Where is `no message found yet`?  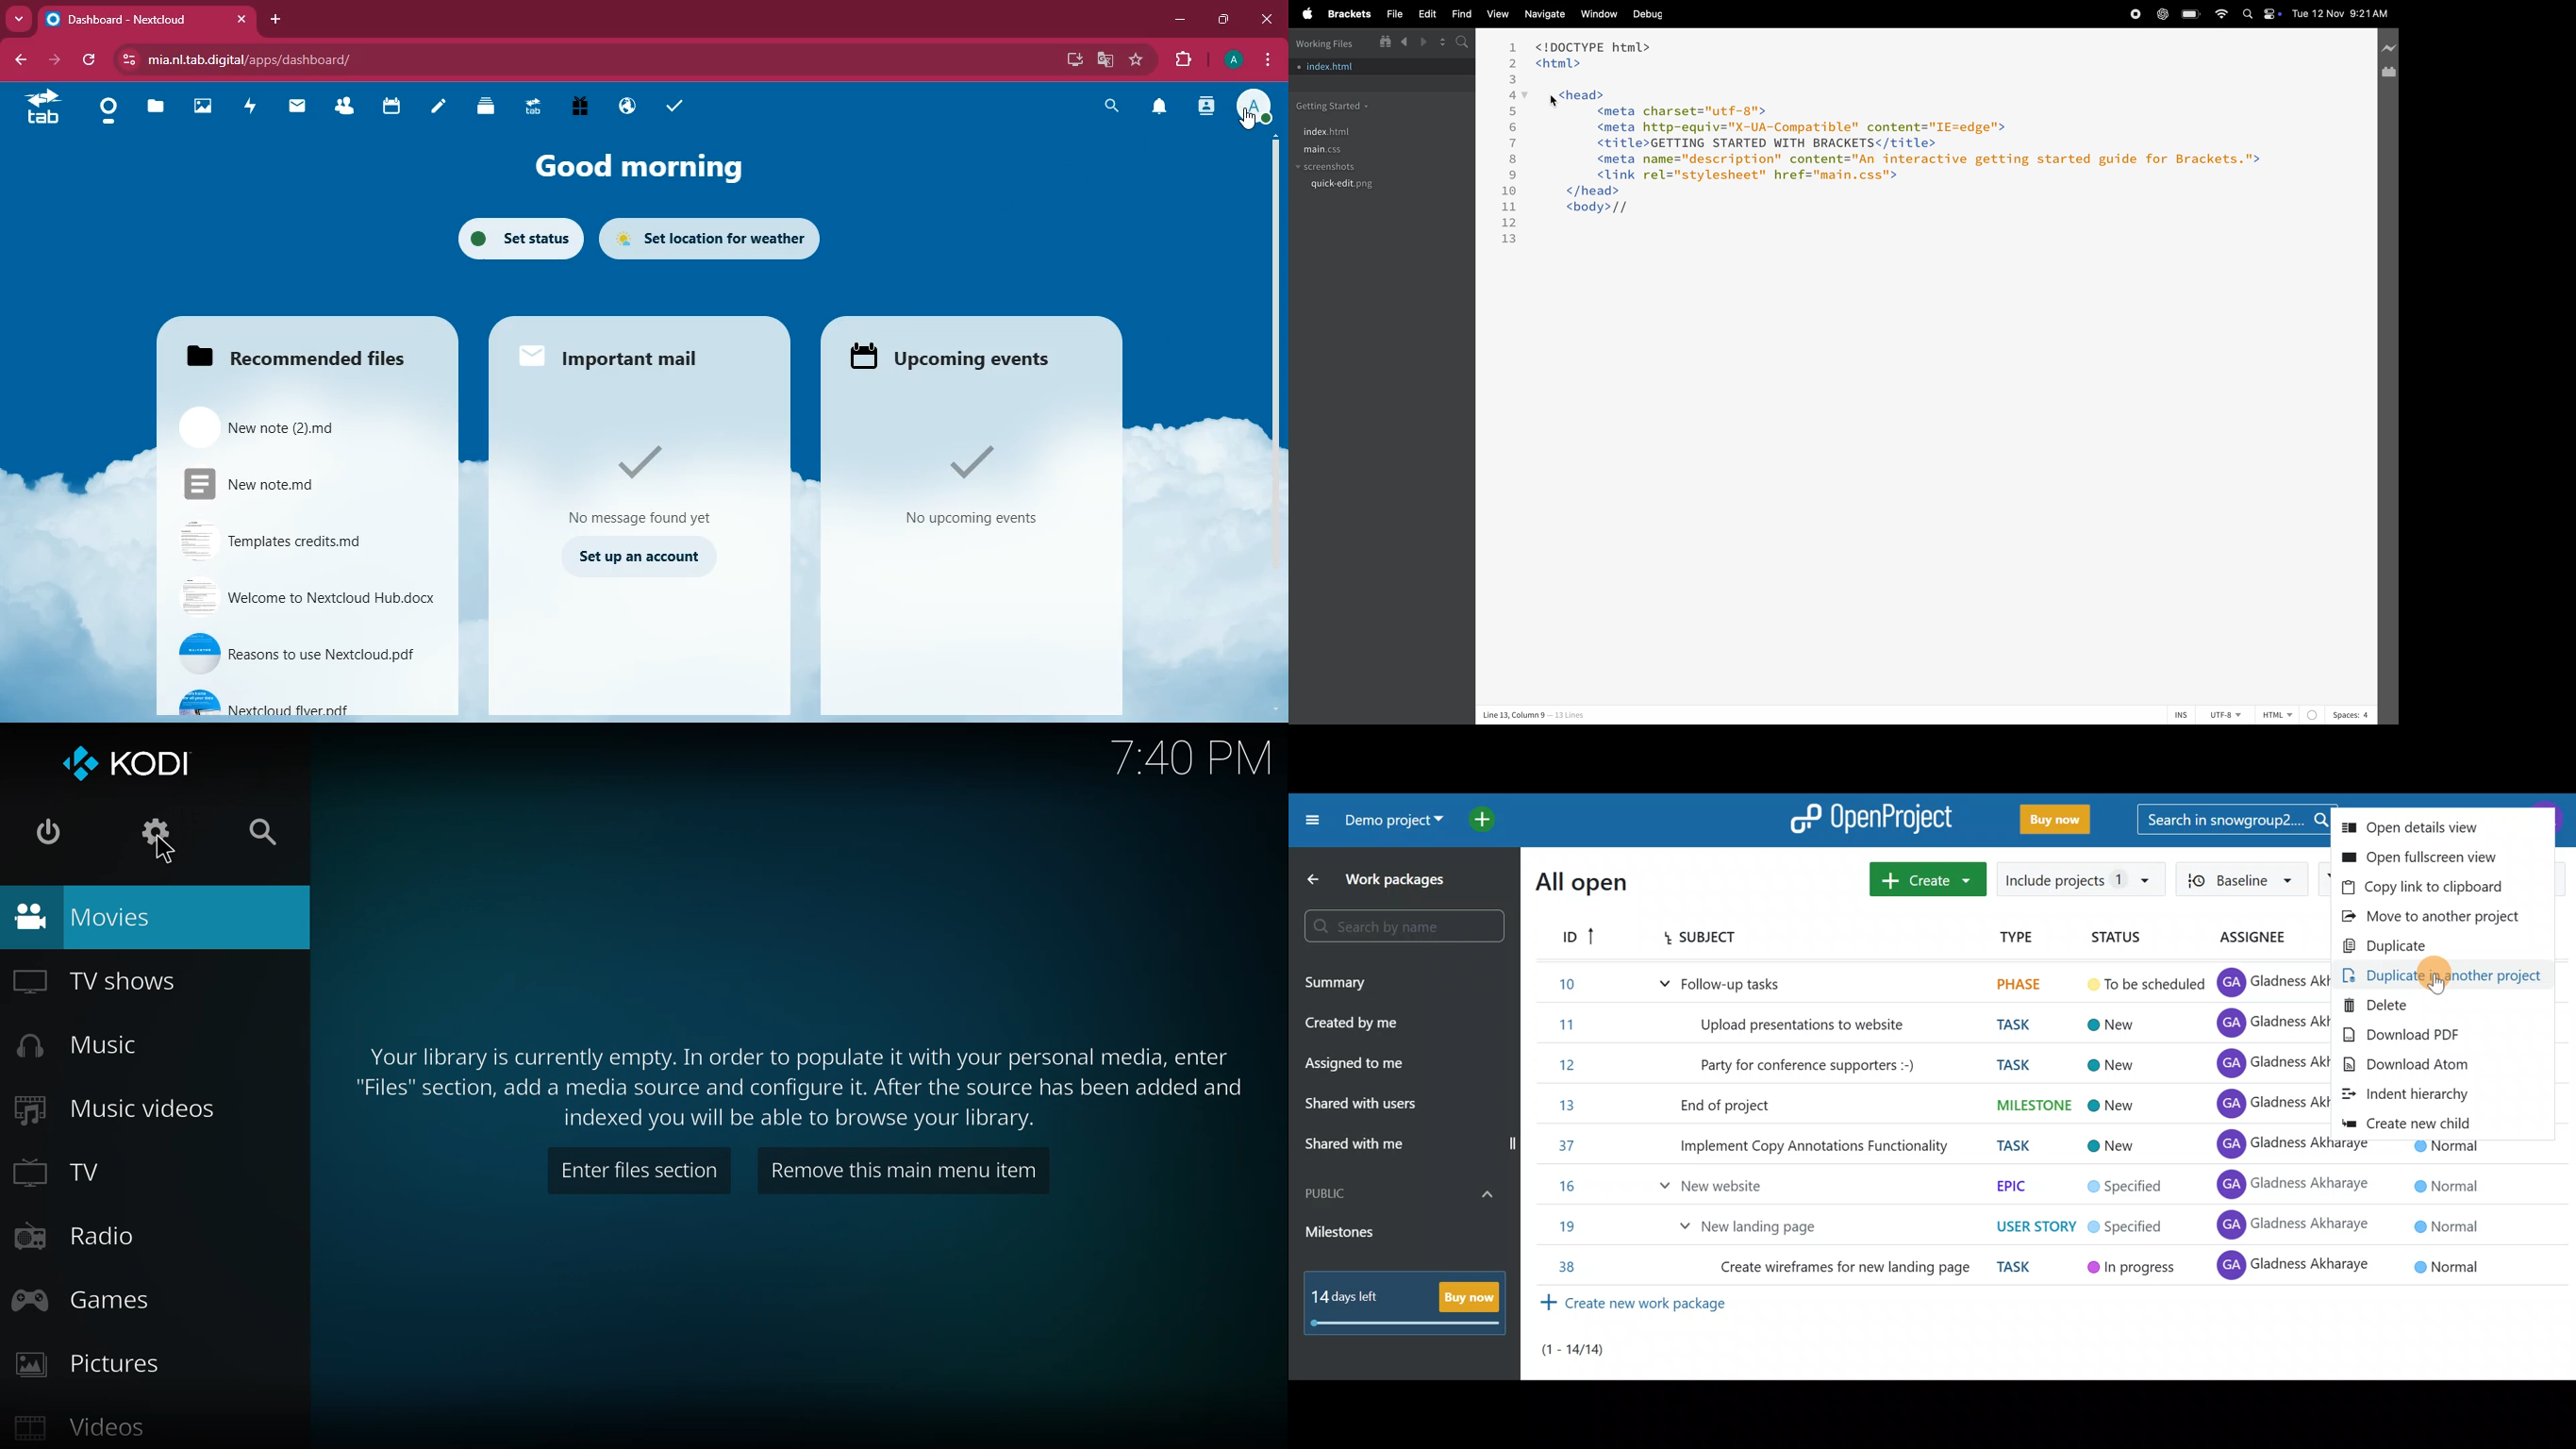 no message found yet is located at coordinates (640, 508).